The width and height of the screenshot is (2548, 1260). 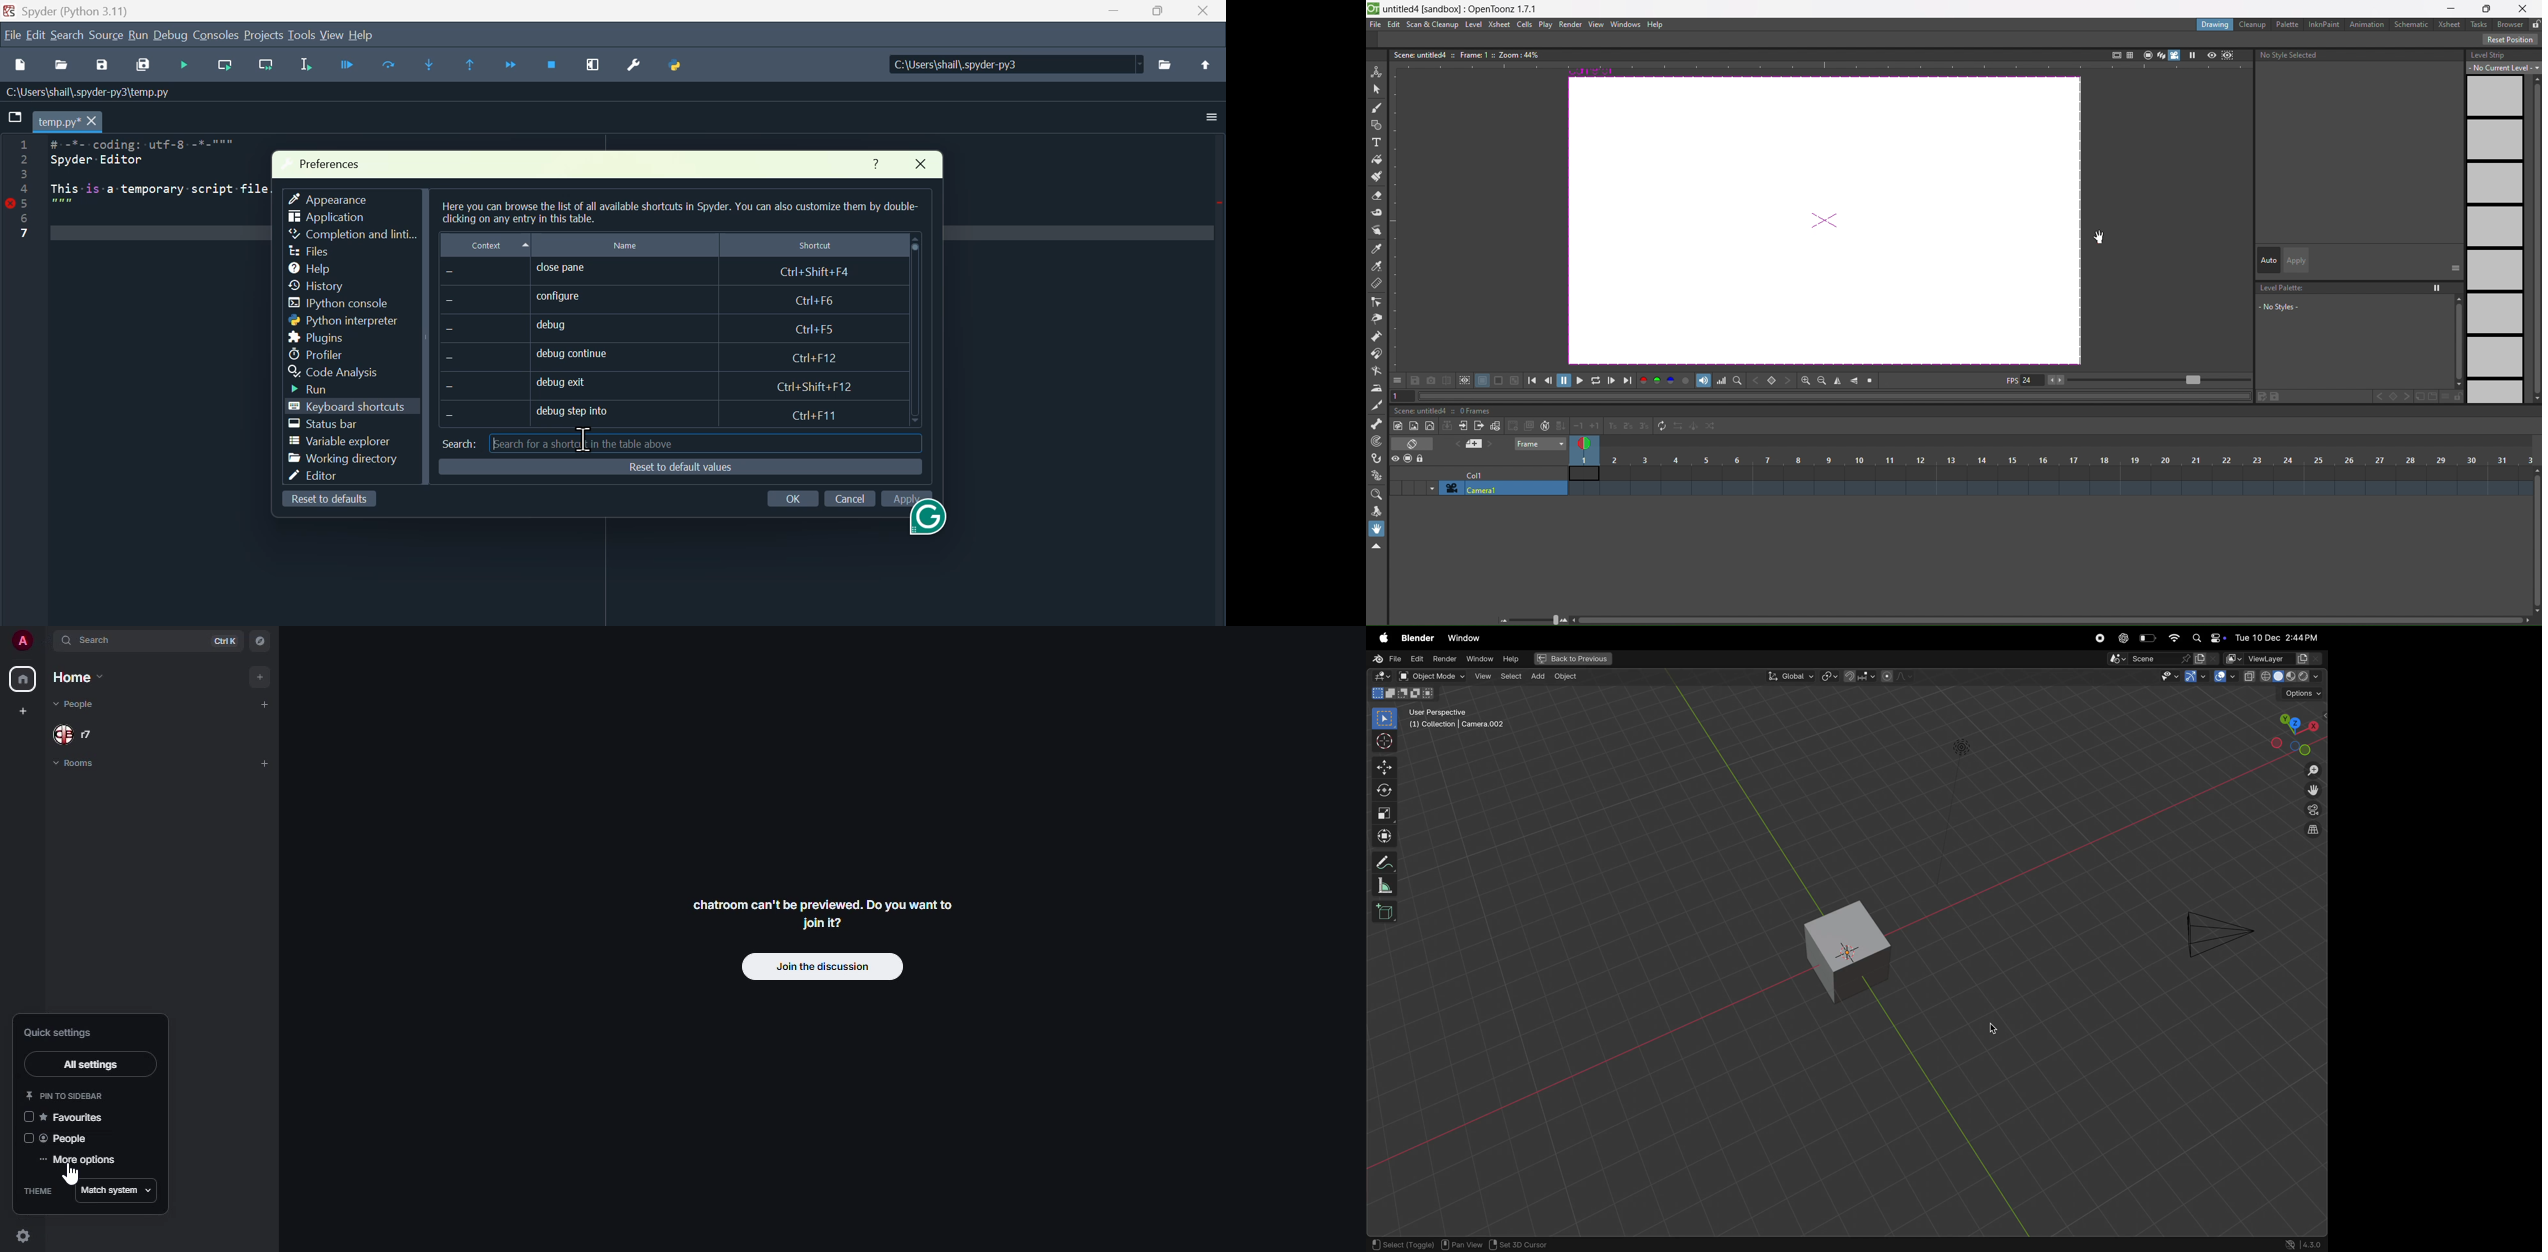 What do you see at coordinates (217, 36) in the screenshot?
I see `Consoles` at bounding box center [217, 36].